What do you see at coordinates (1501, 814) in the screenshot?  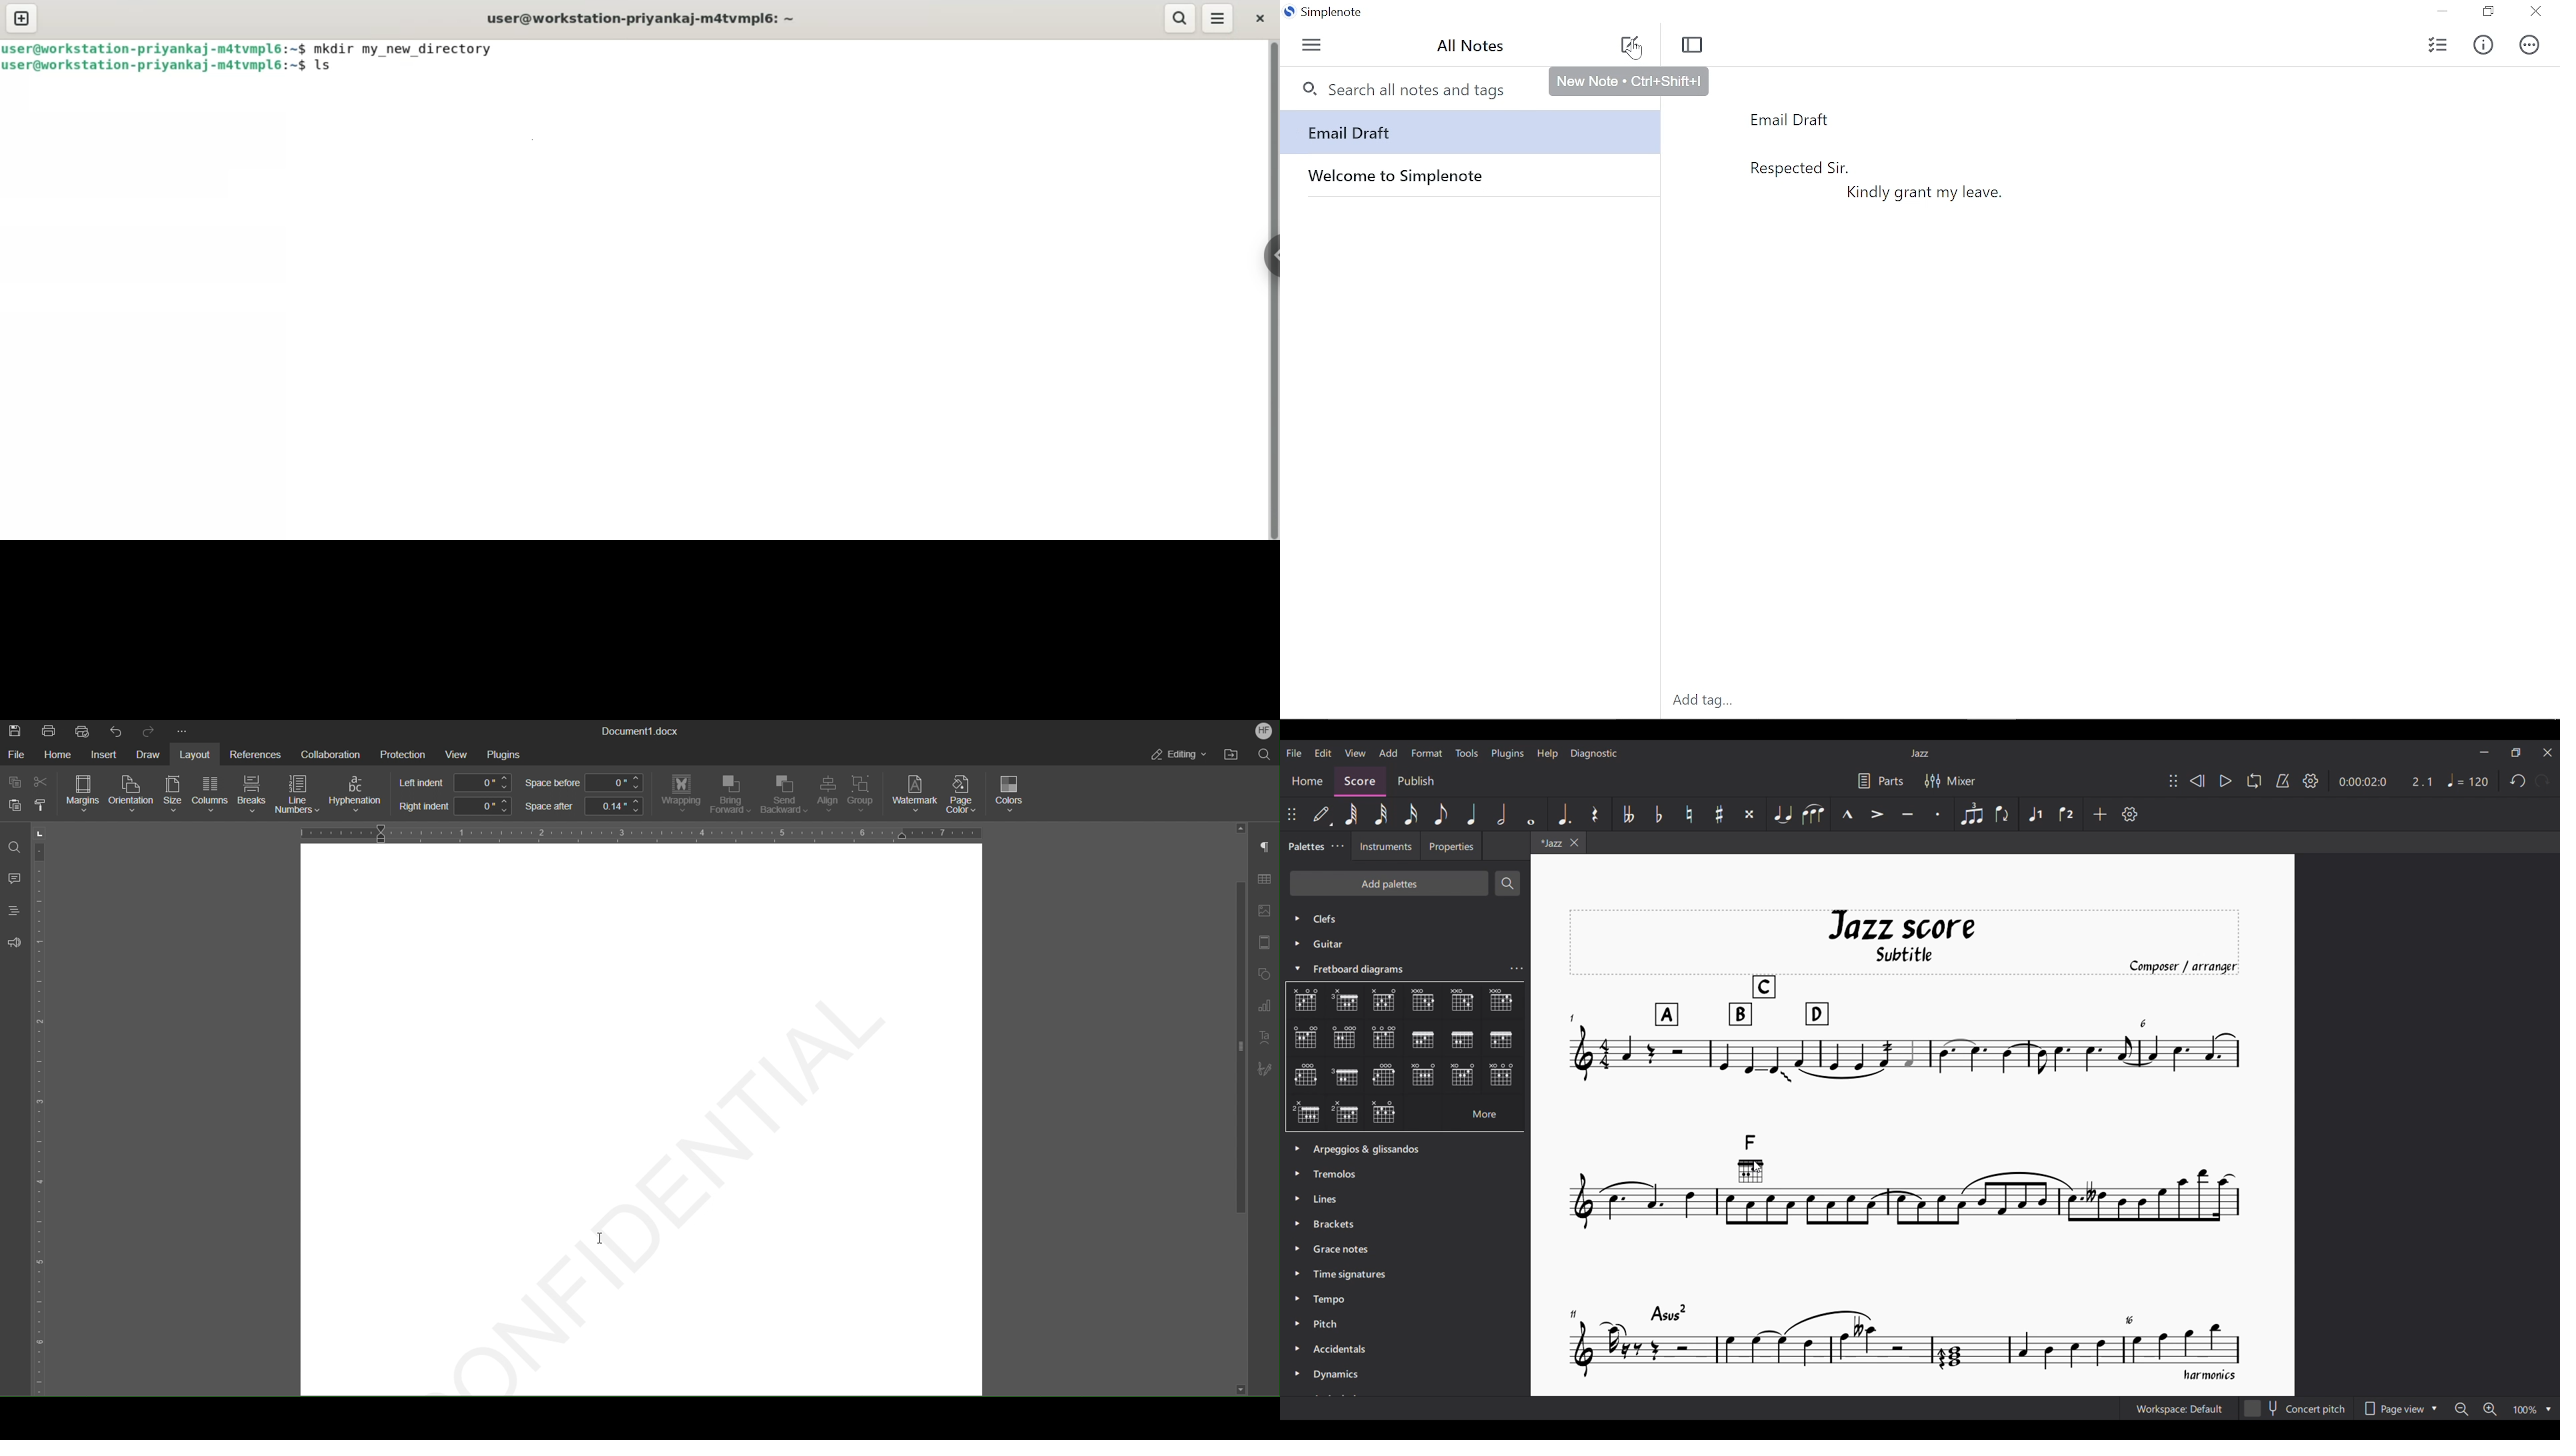 I see `Half note` at bounding box center [1501, 814].